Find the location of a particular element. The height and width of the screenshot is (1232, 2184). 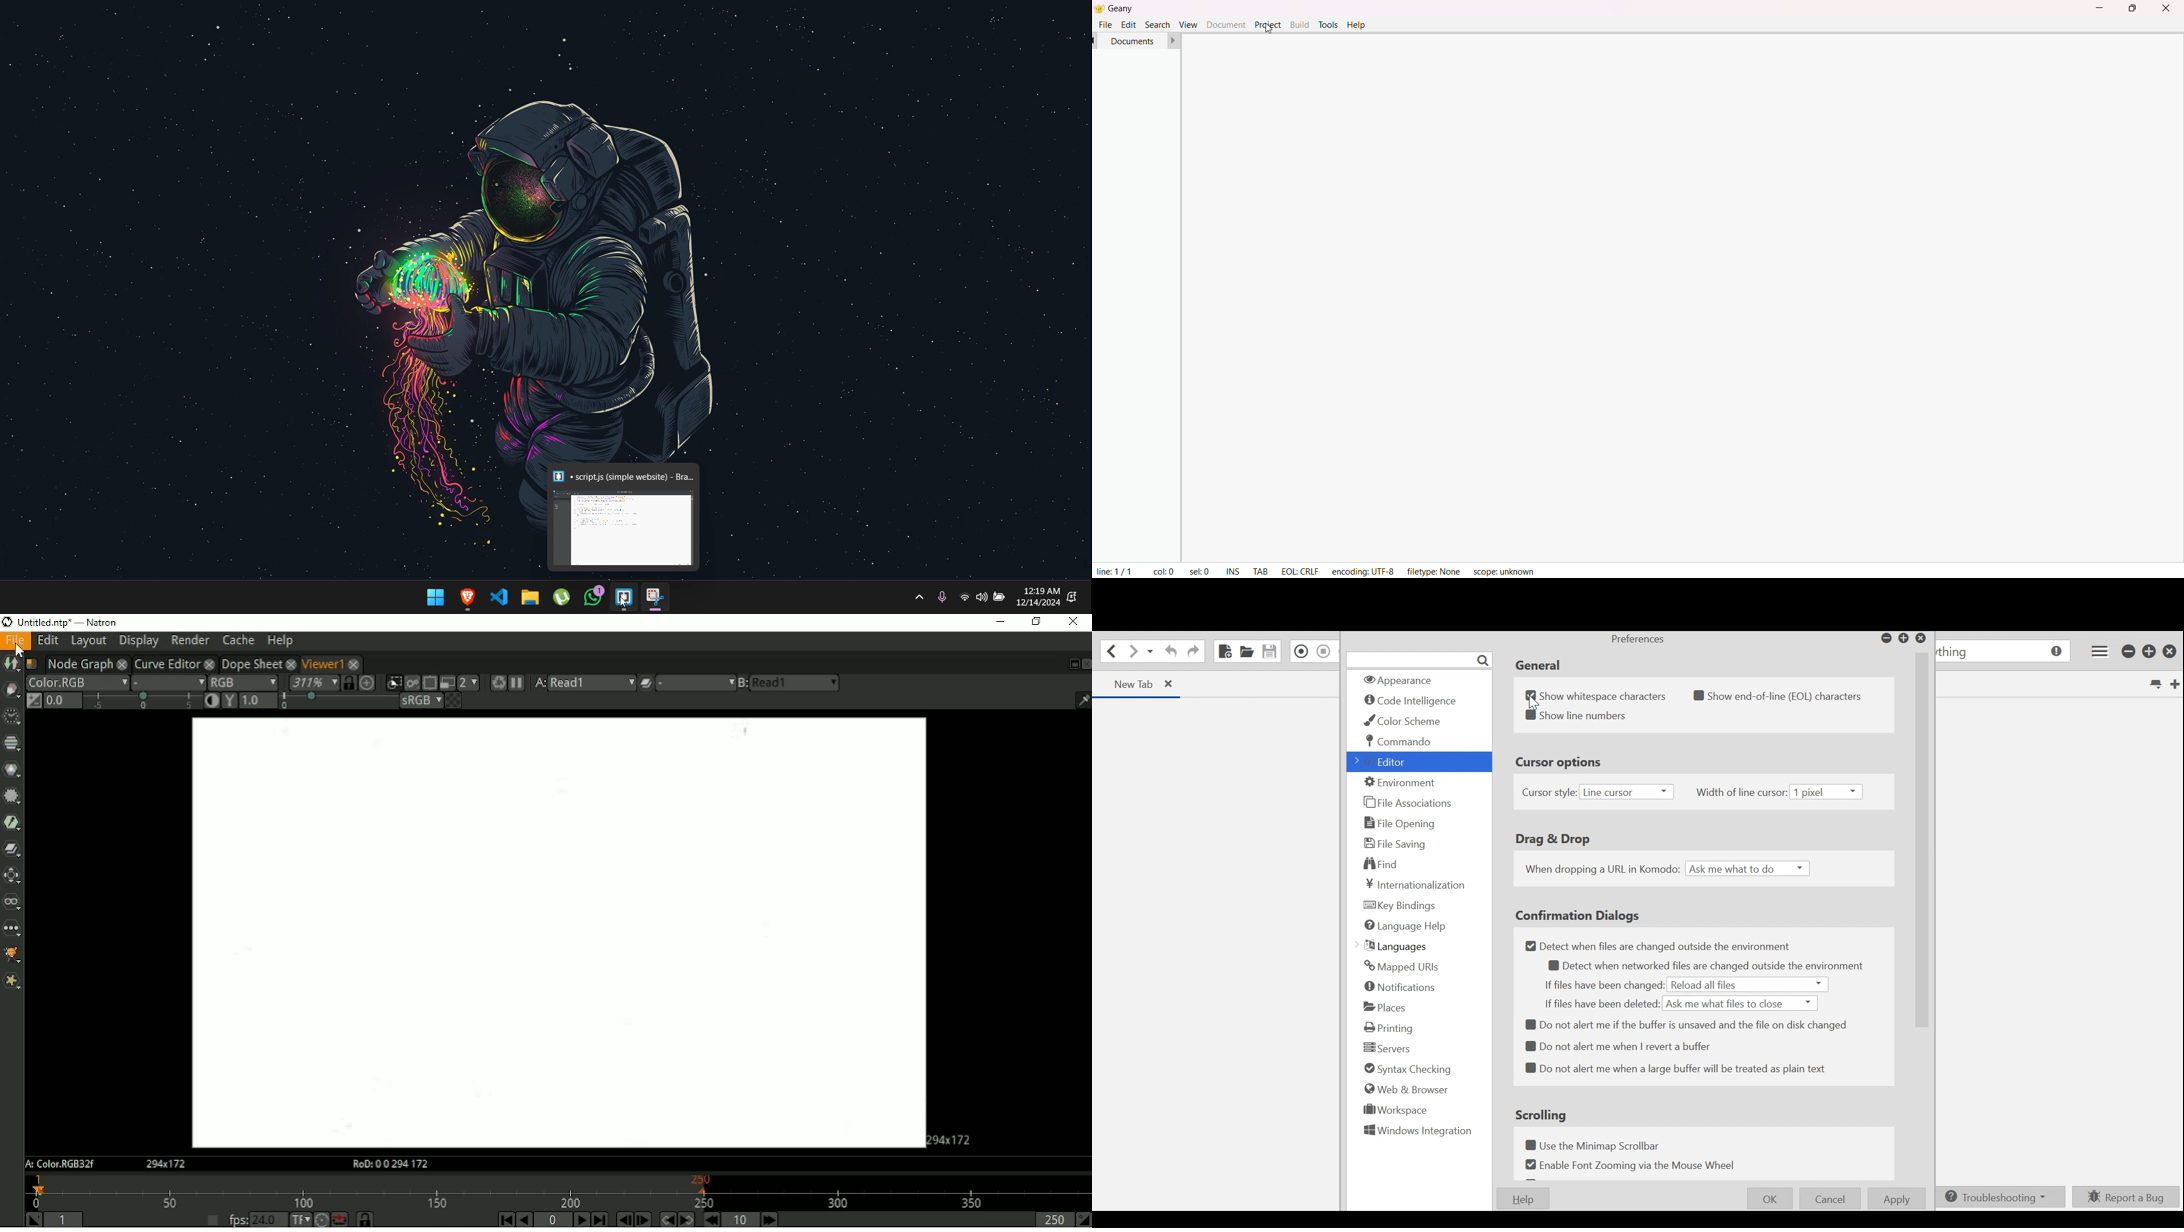

Set playback out point is located at coordinates (1083, 1219).